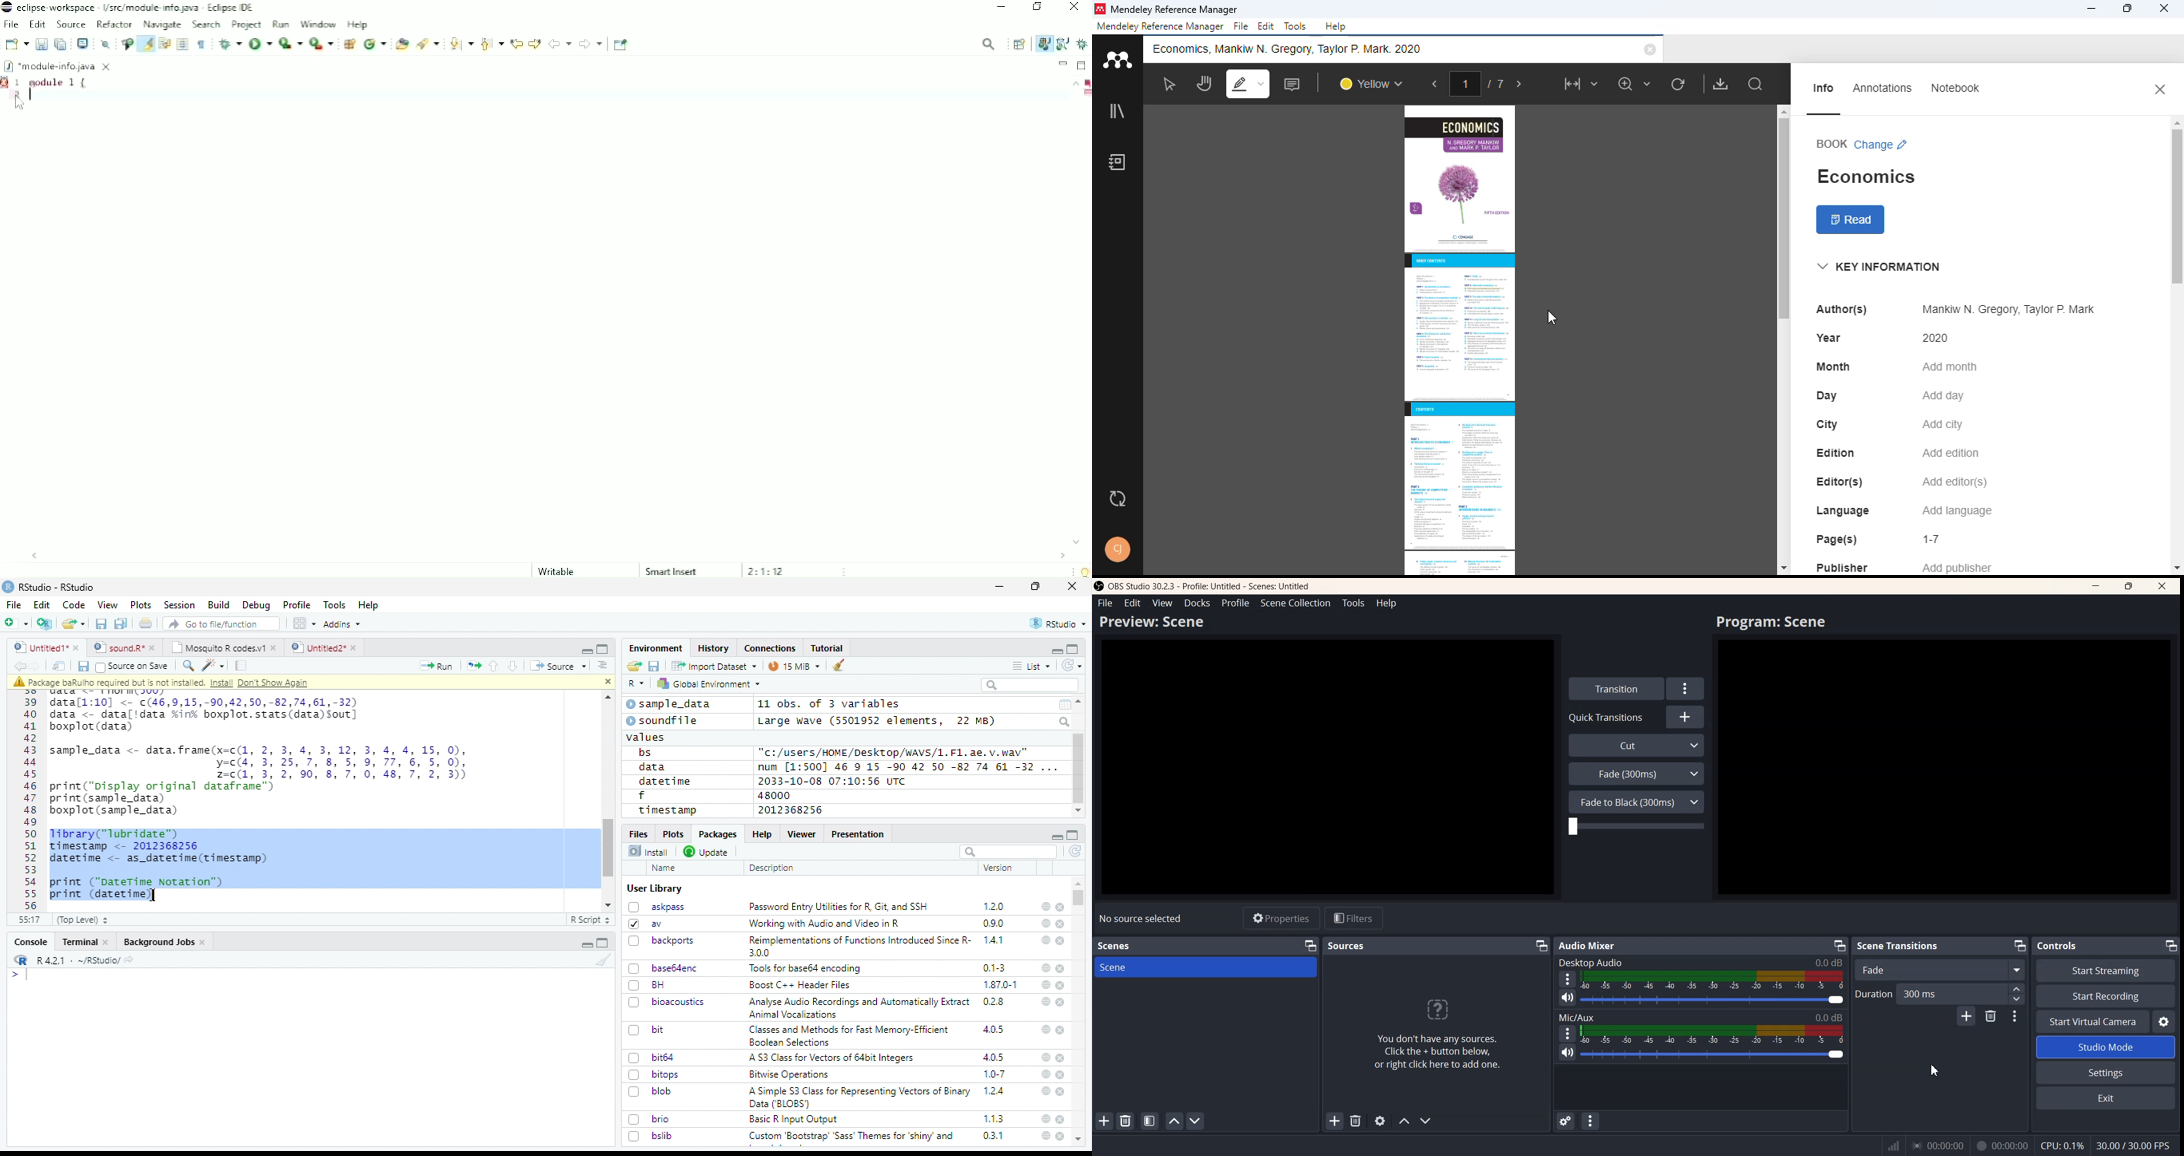 The width and height of the screenshot is (2184, 1176). What do you see at coordinates (1003, 8) in the screenshot?
I see `Minimize` at bounding box center [1003, 8].